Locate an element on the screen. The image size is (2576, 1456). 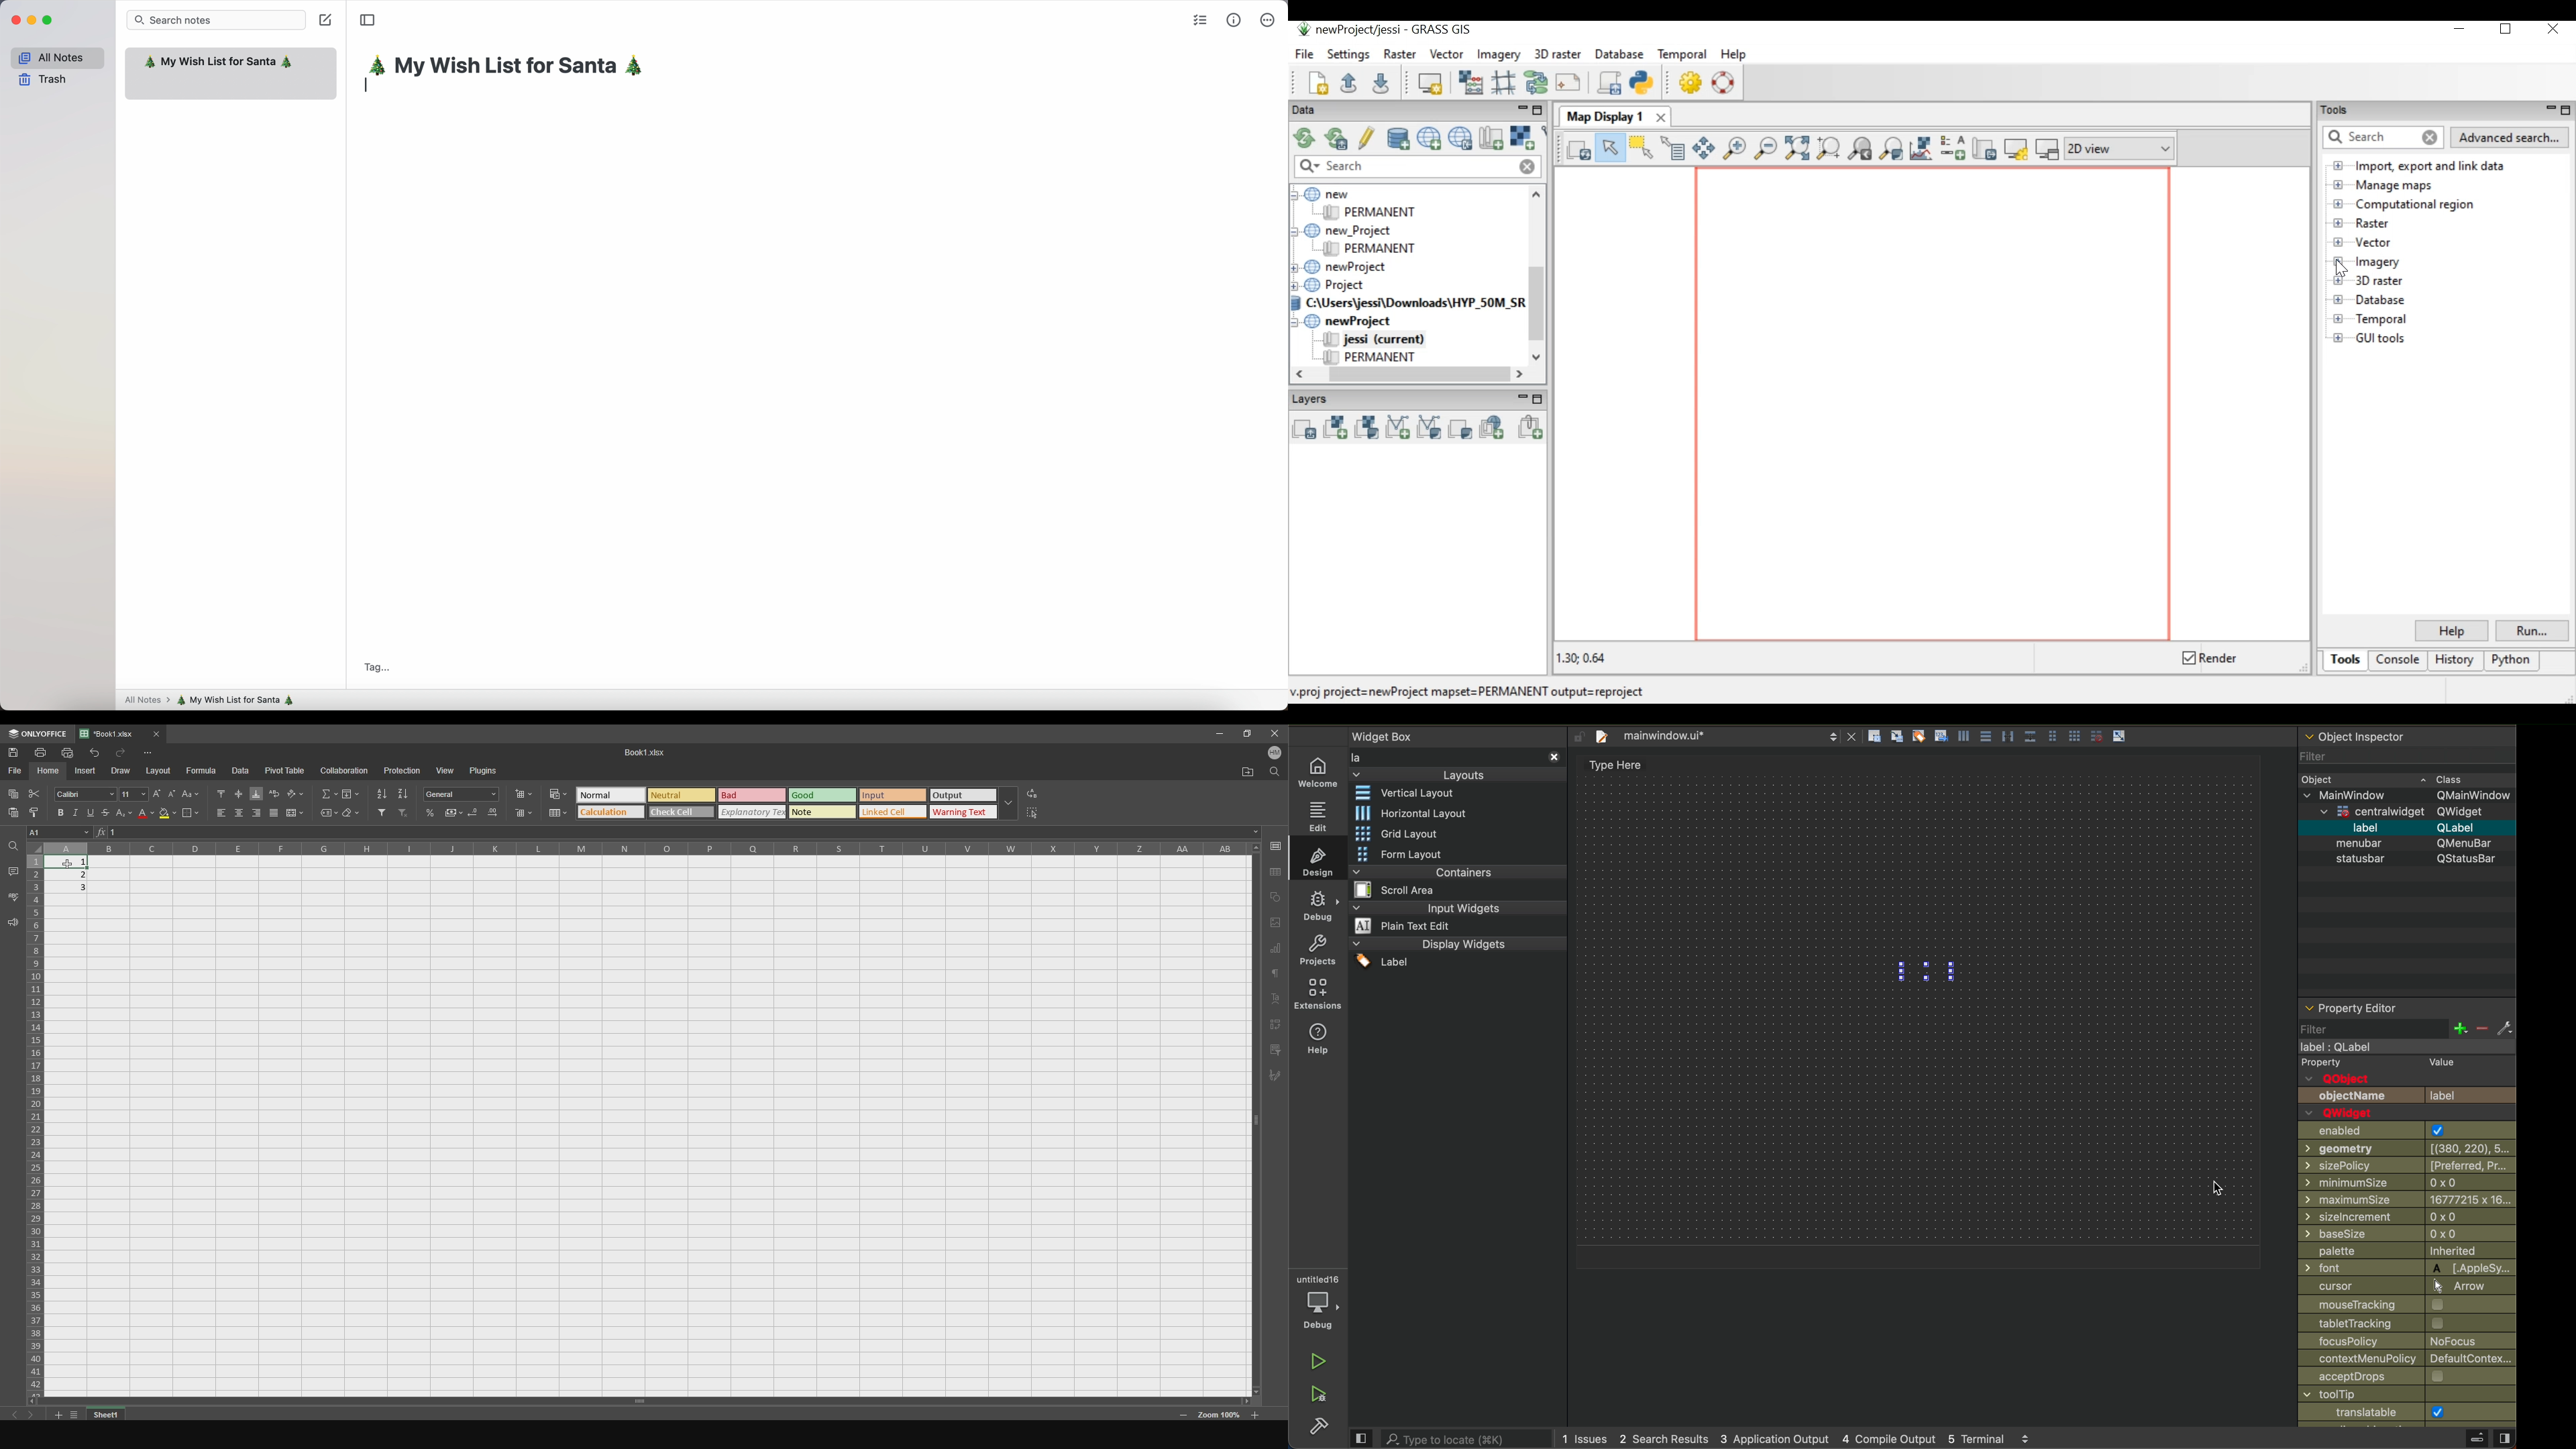
search bar is located at coordinates (217, 19).